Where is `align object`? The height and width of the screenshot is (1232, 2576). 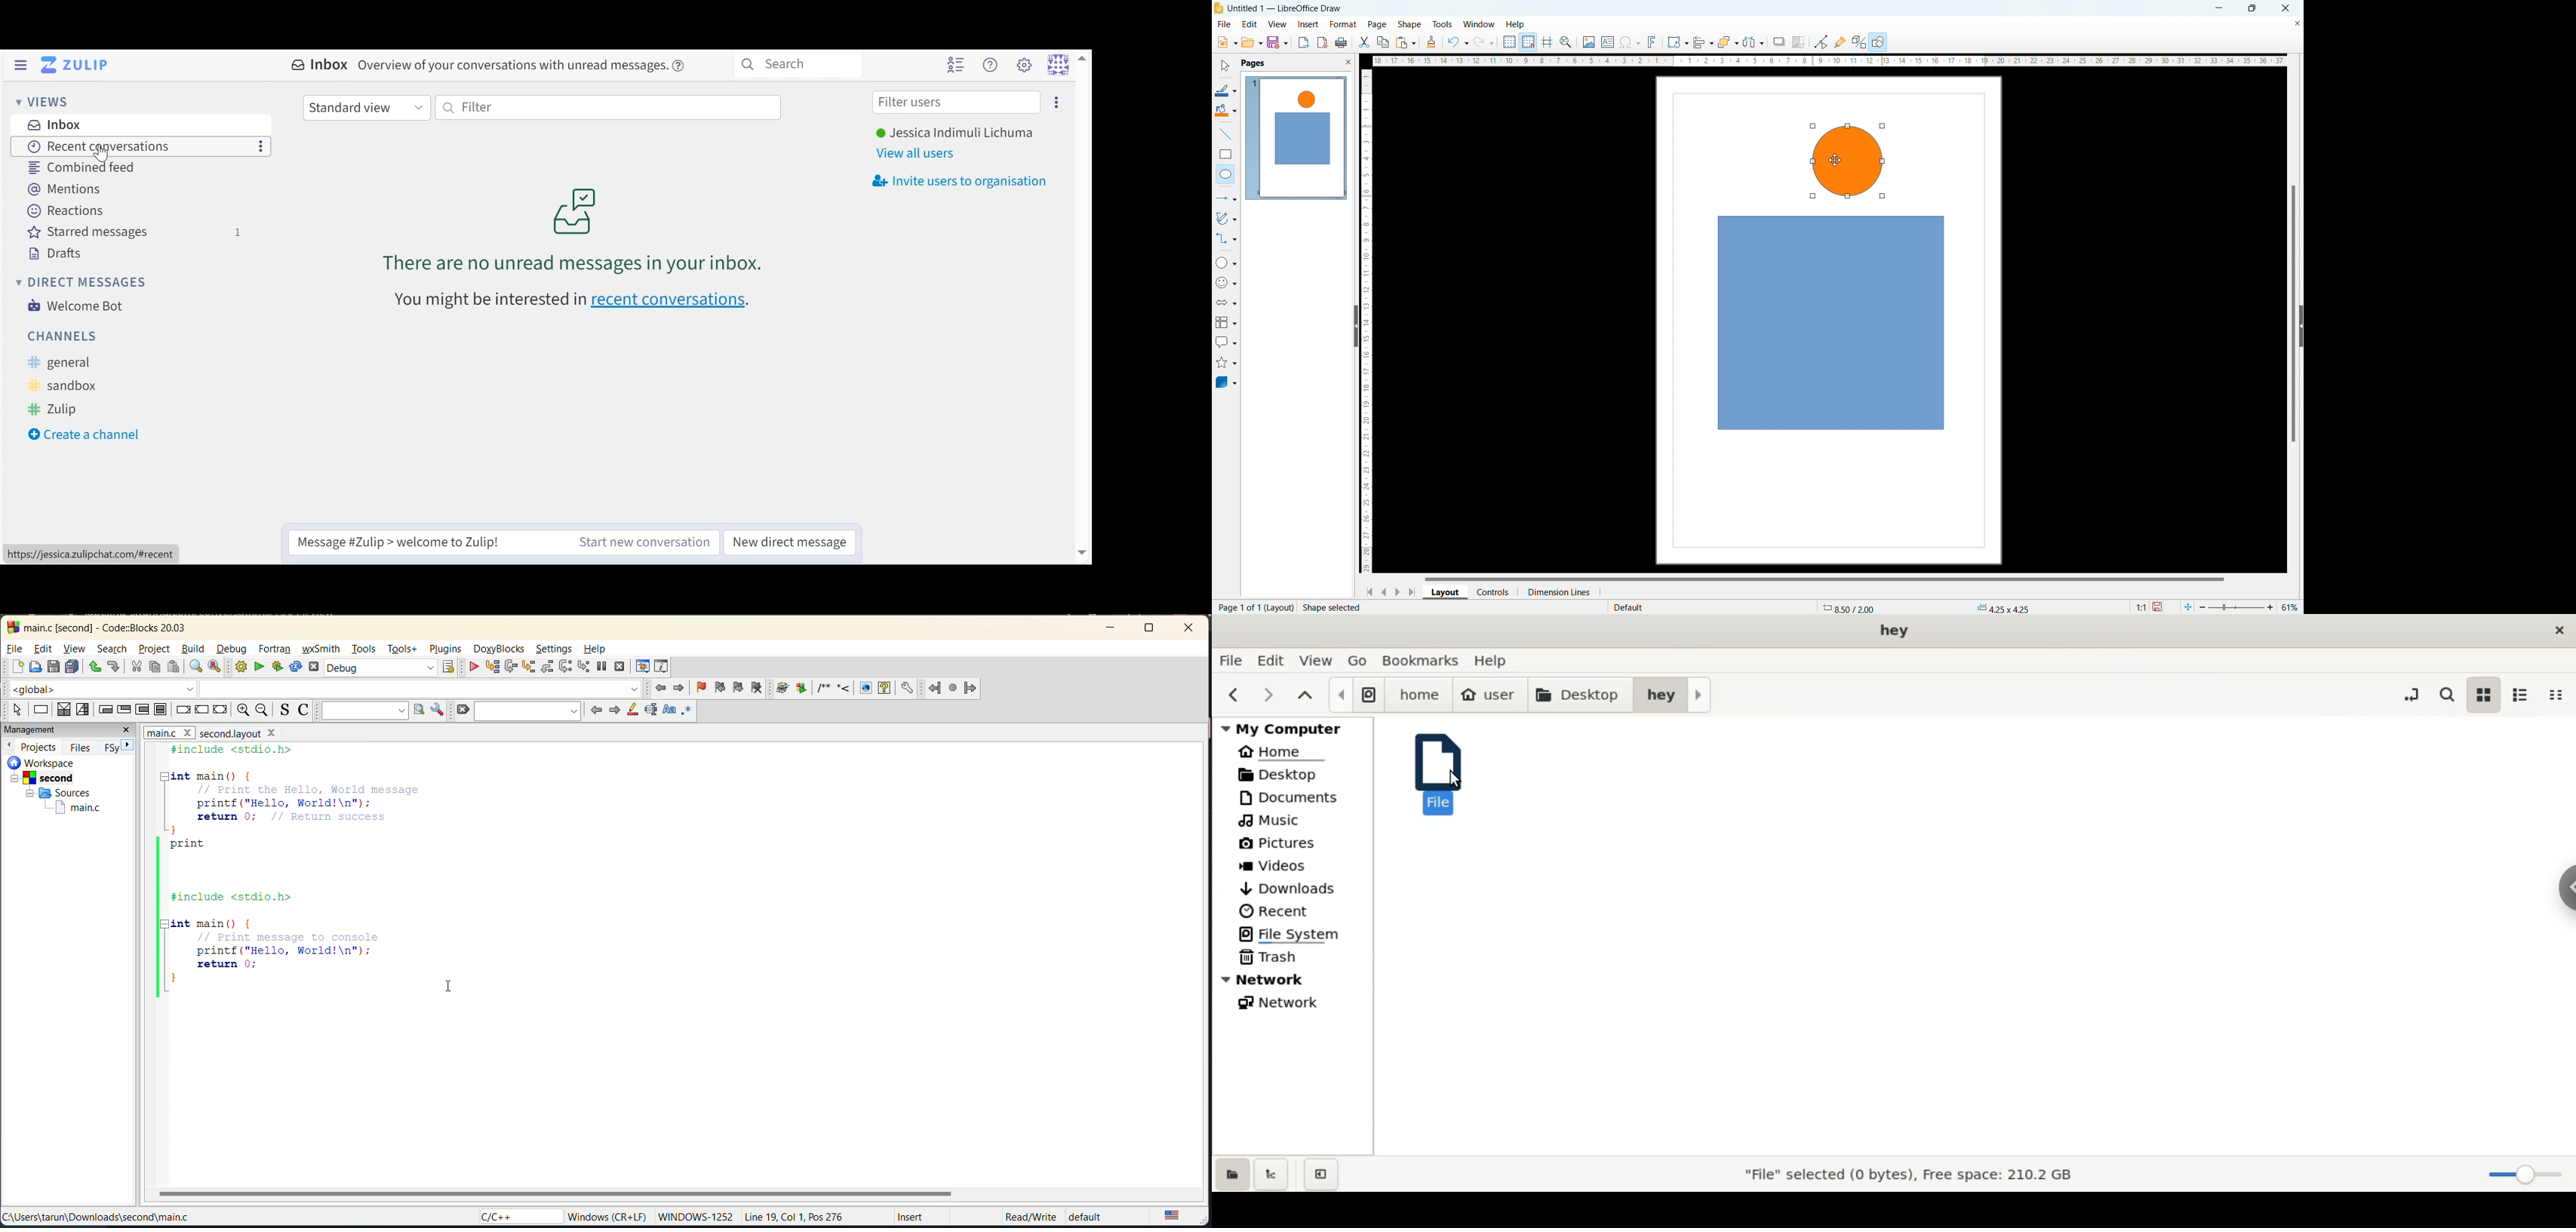 align object is located at coordinates (1703, 42).